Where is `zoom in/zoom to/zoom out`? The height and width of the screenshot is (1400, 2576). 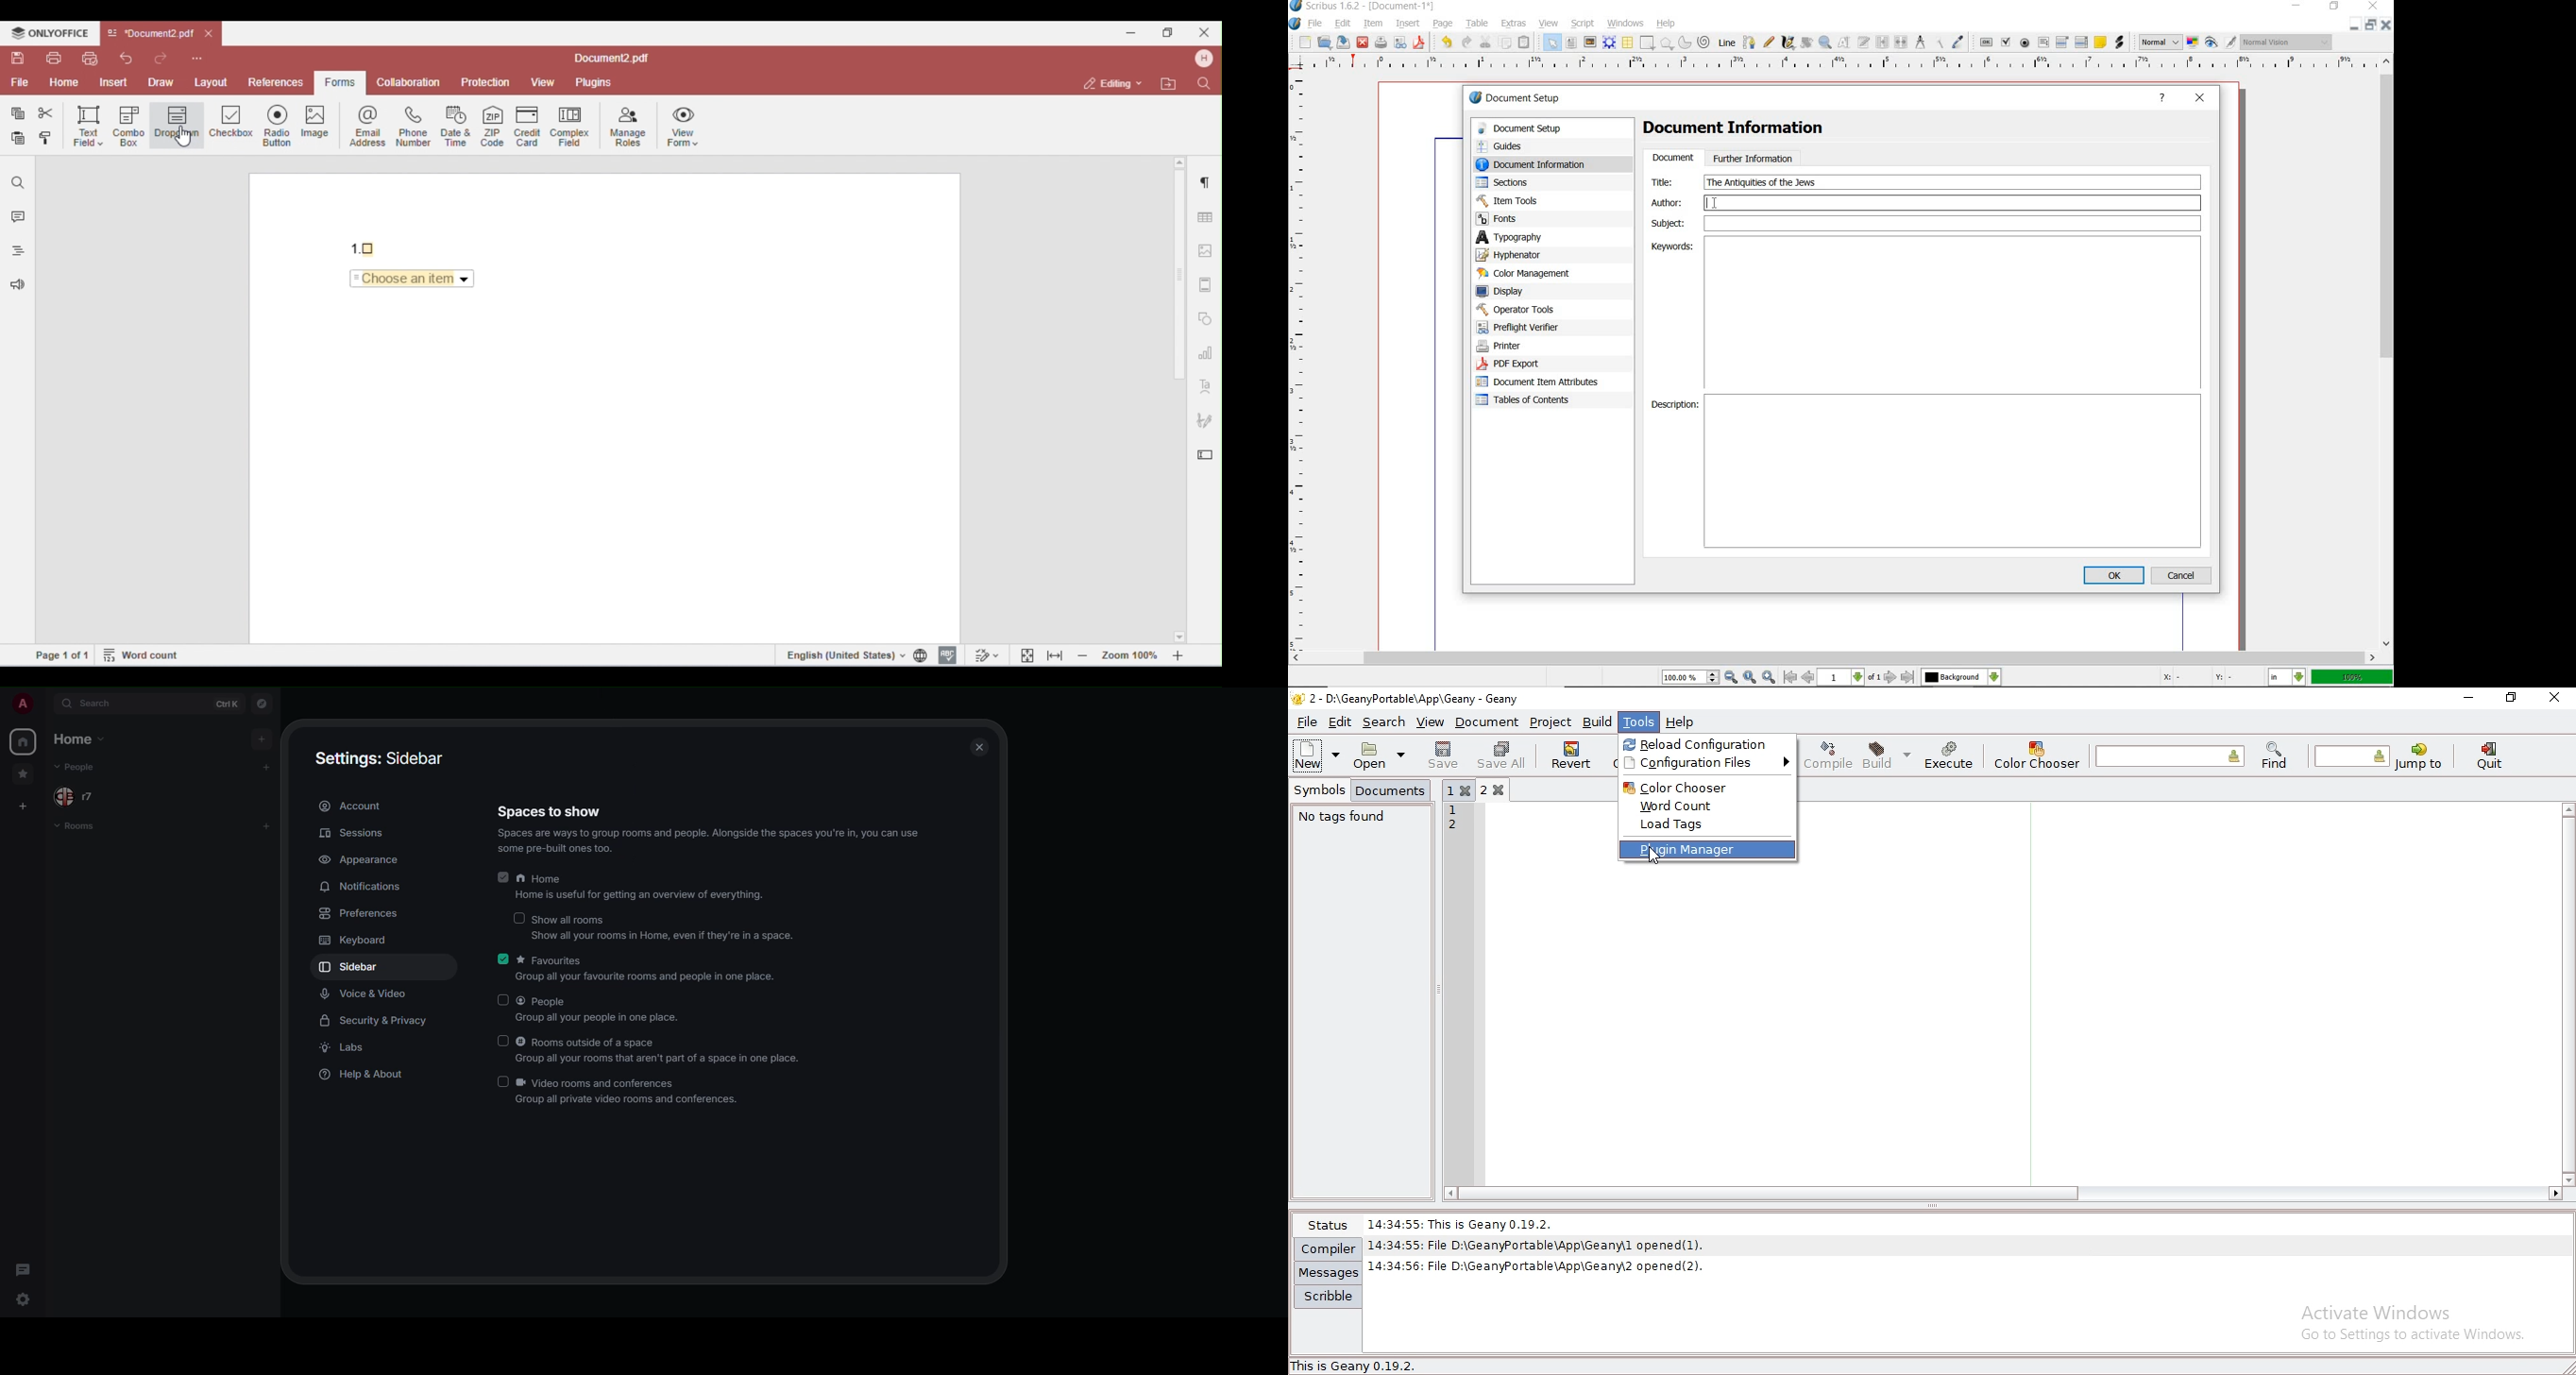
zoom in/zoom to/zoom out is located at coordinates (1721, 677).